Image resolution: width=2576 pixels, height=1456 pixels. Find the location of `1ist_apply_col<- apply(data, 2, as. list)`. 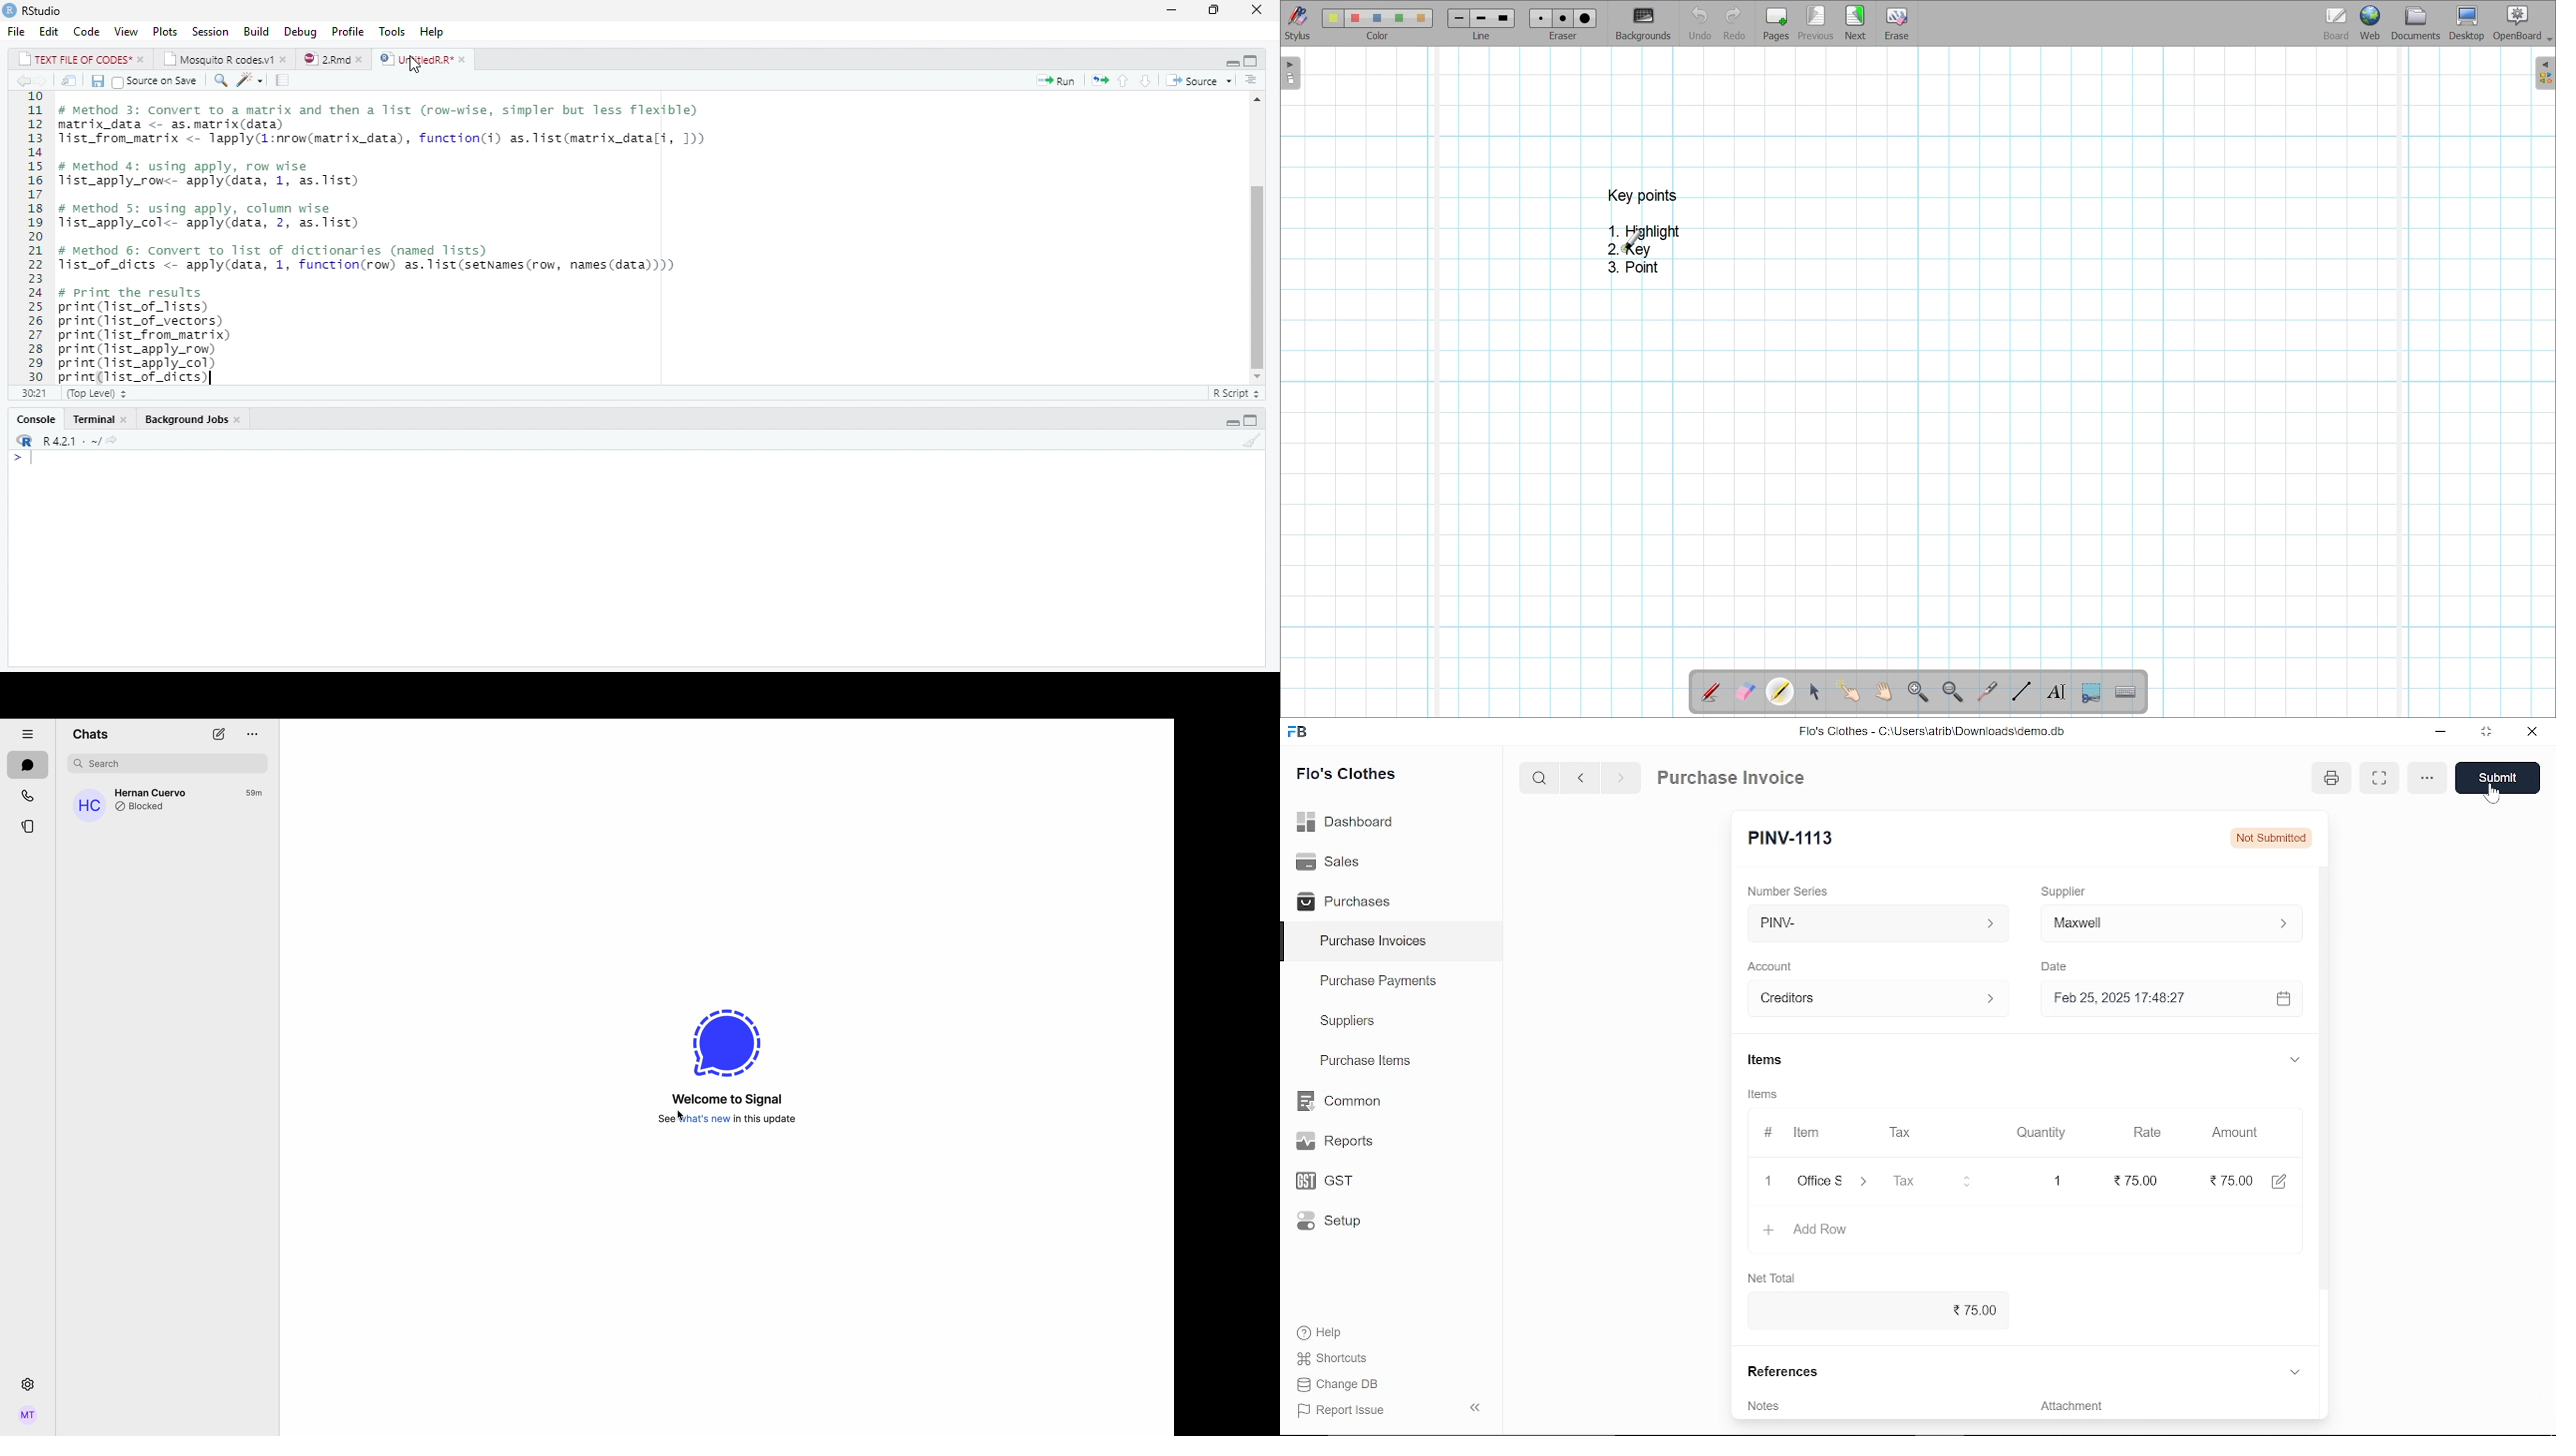

1ist_apply_col<- apply(data, 2, as. list) is located at coordinates (218, 224).